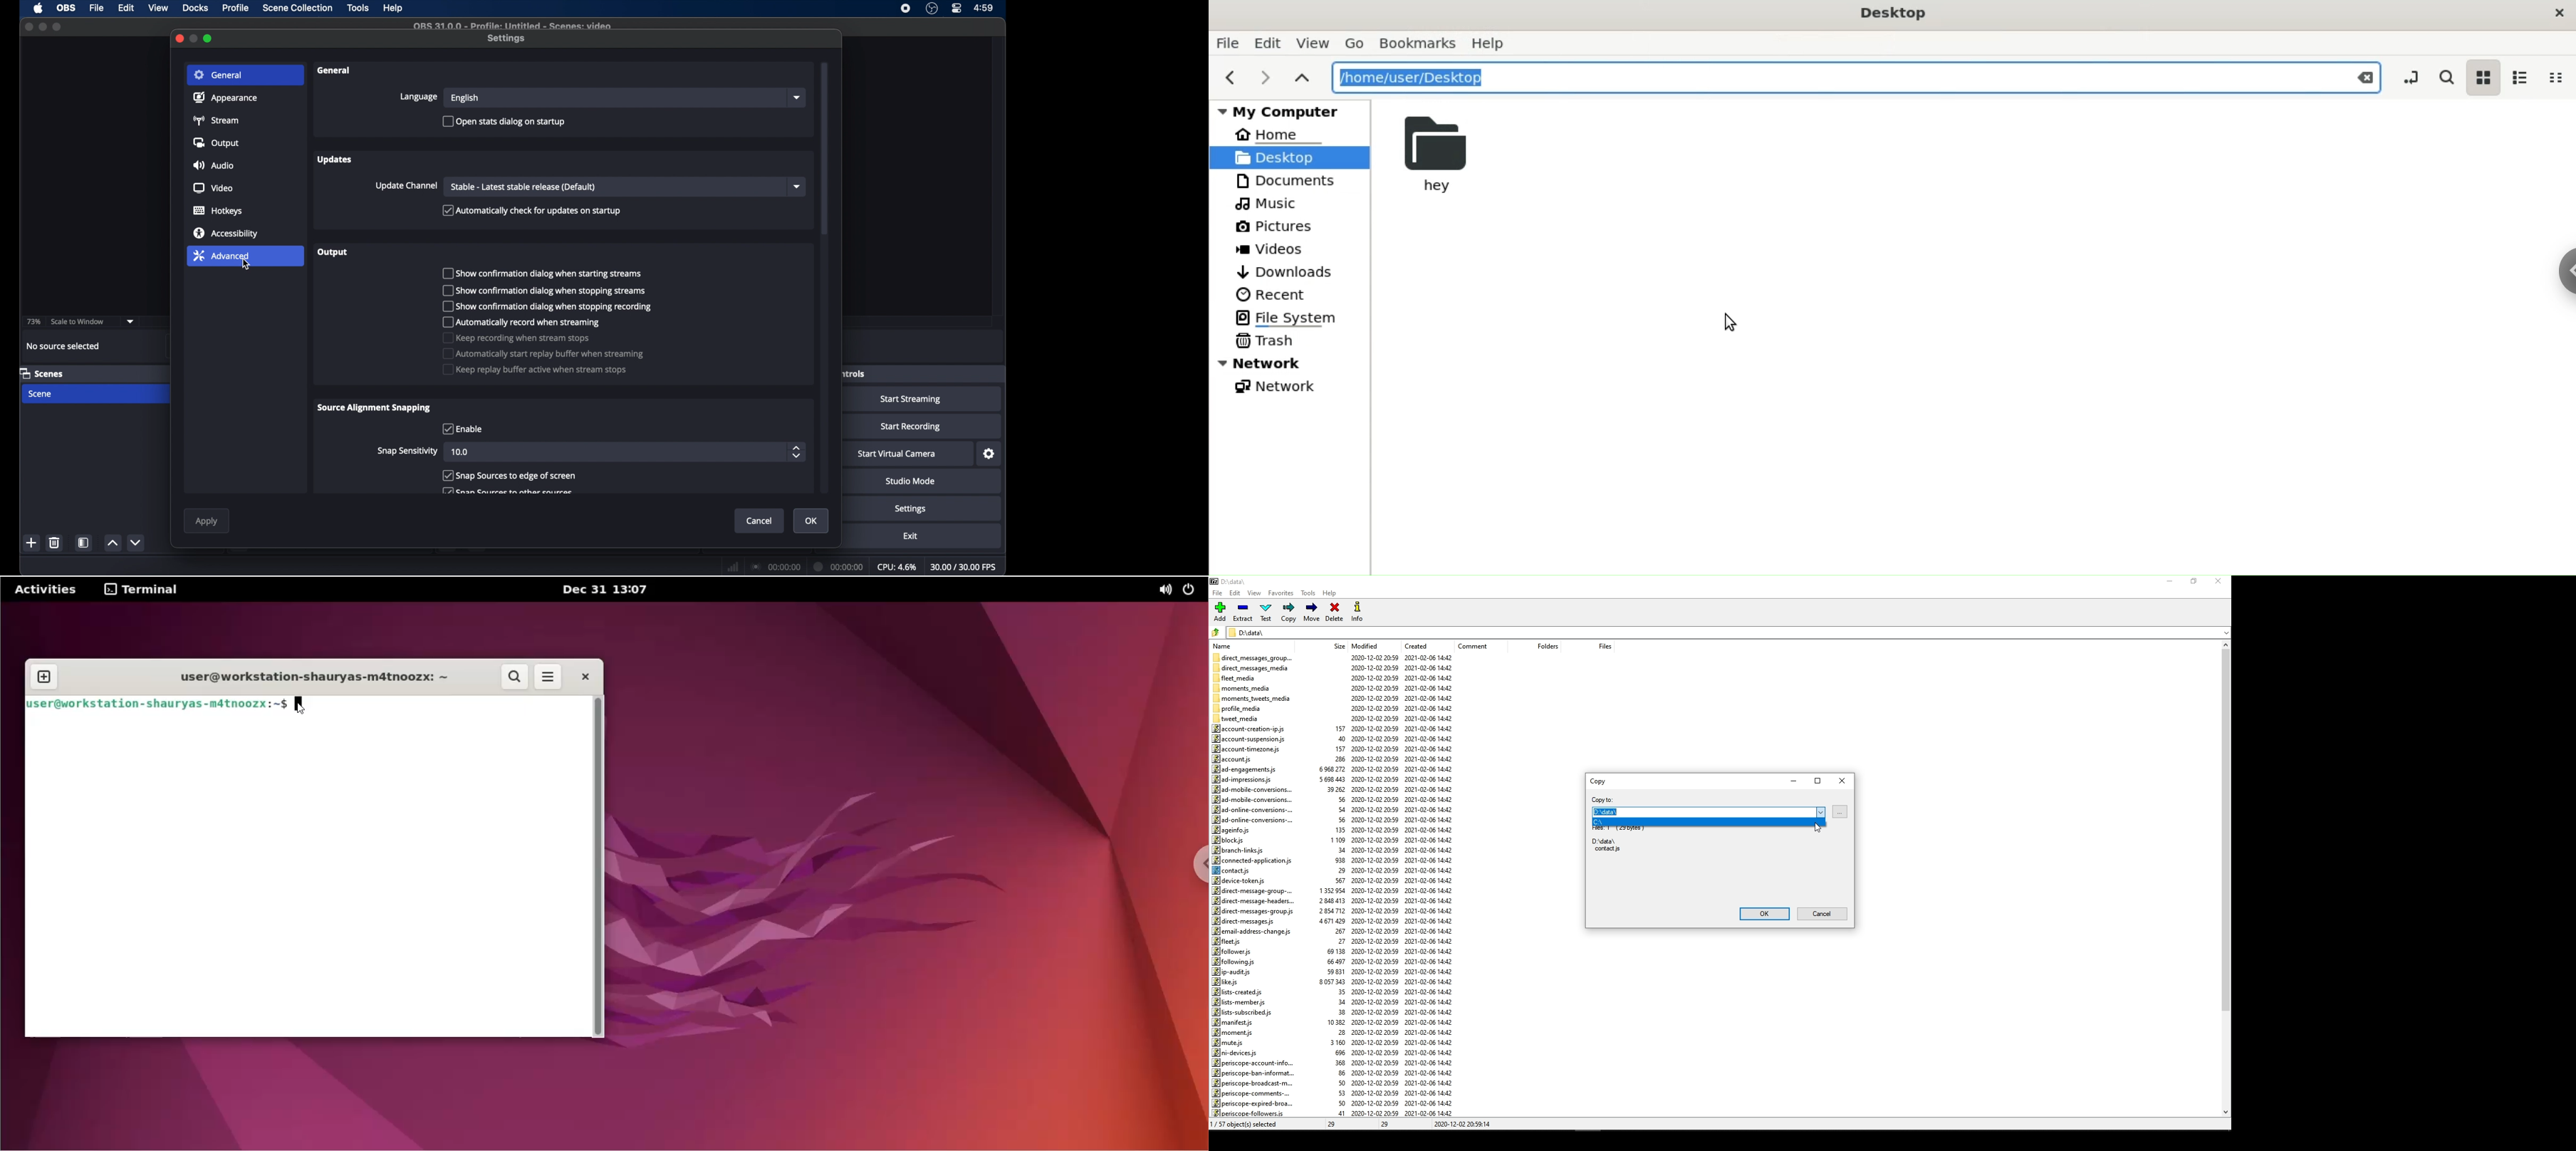 This screenshot has height=1176, width=2576. What do you see at coordinates (799, 187) in the screenshot?
I see `dropdown` at bounding box center [799, 187].